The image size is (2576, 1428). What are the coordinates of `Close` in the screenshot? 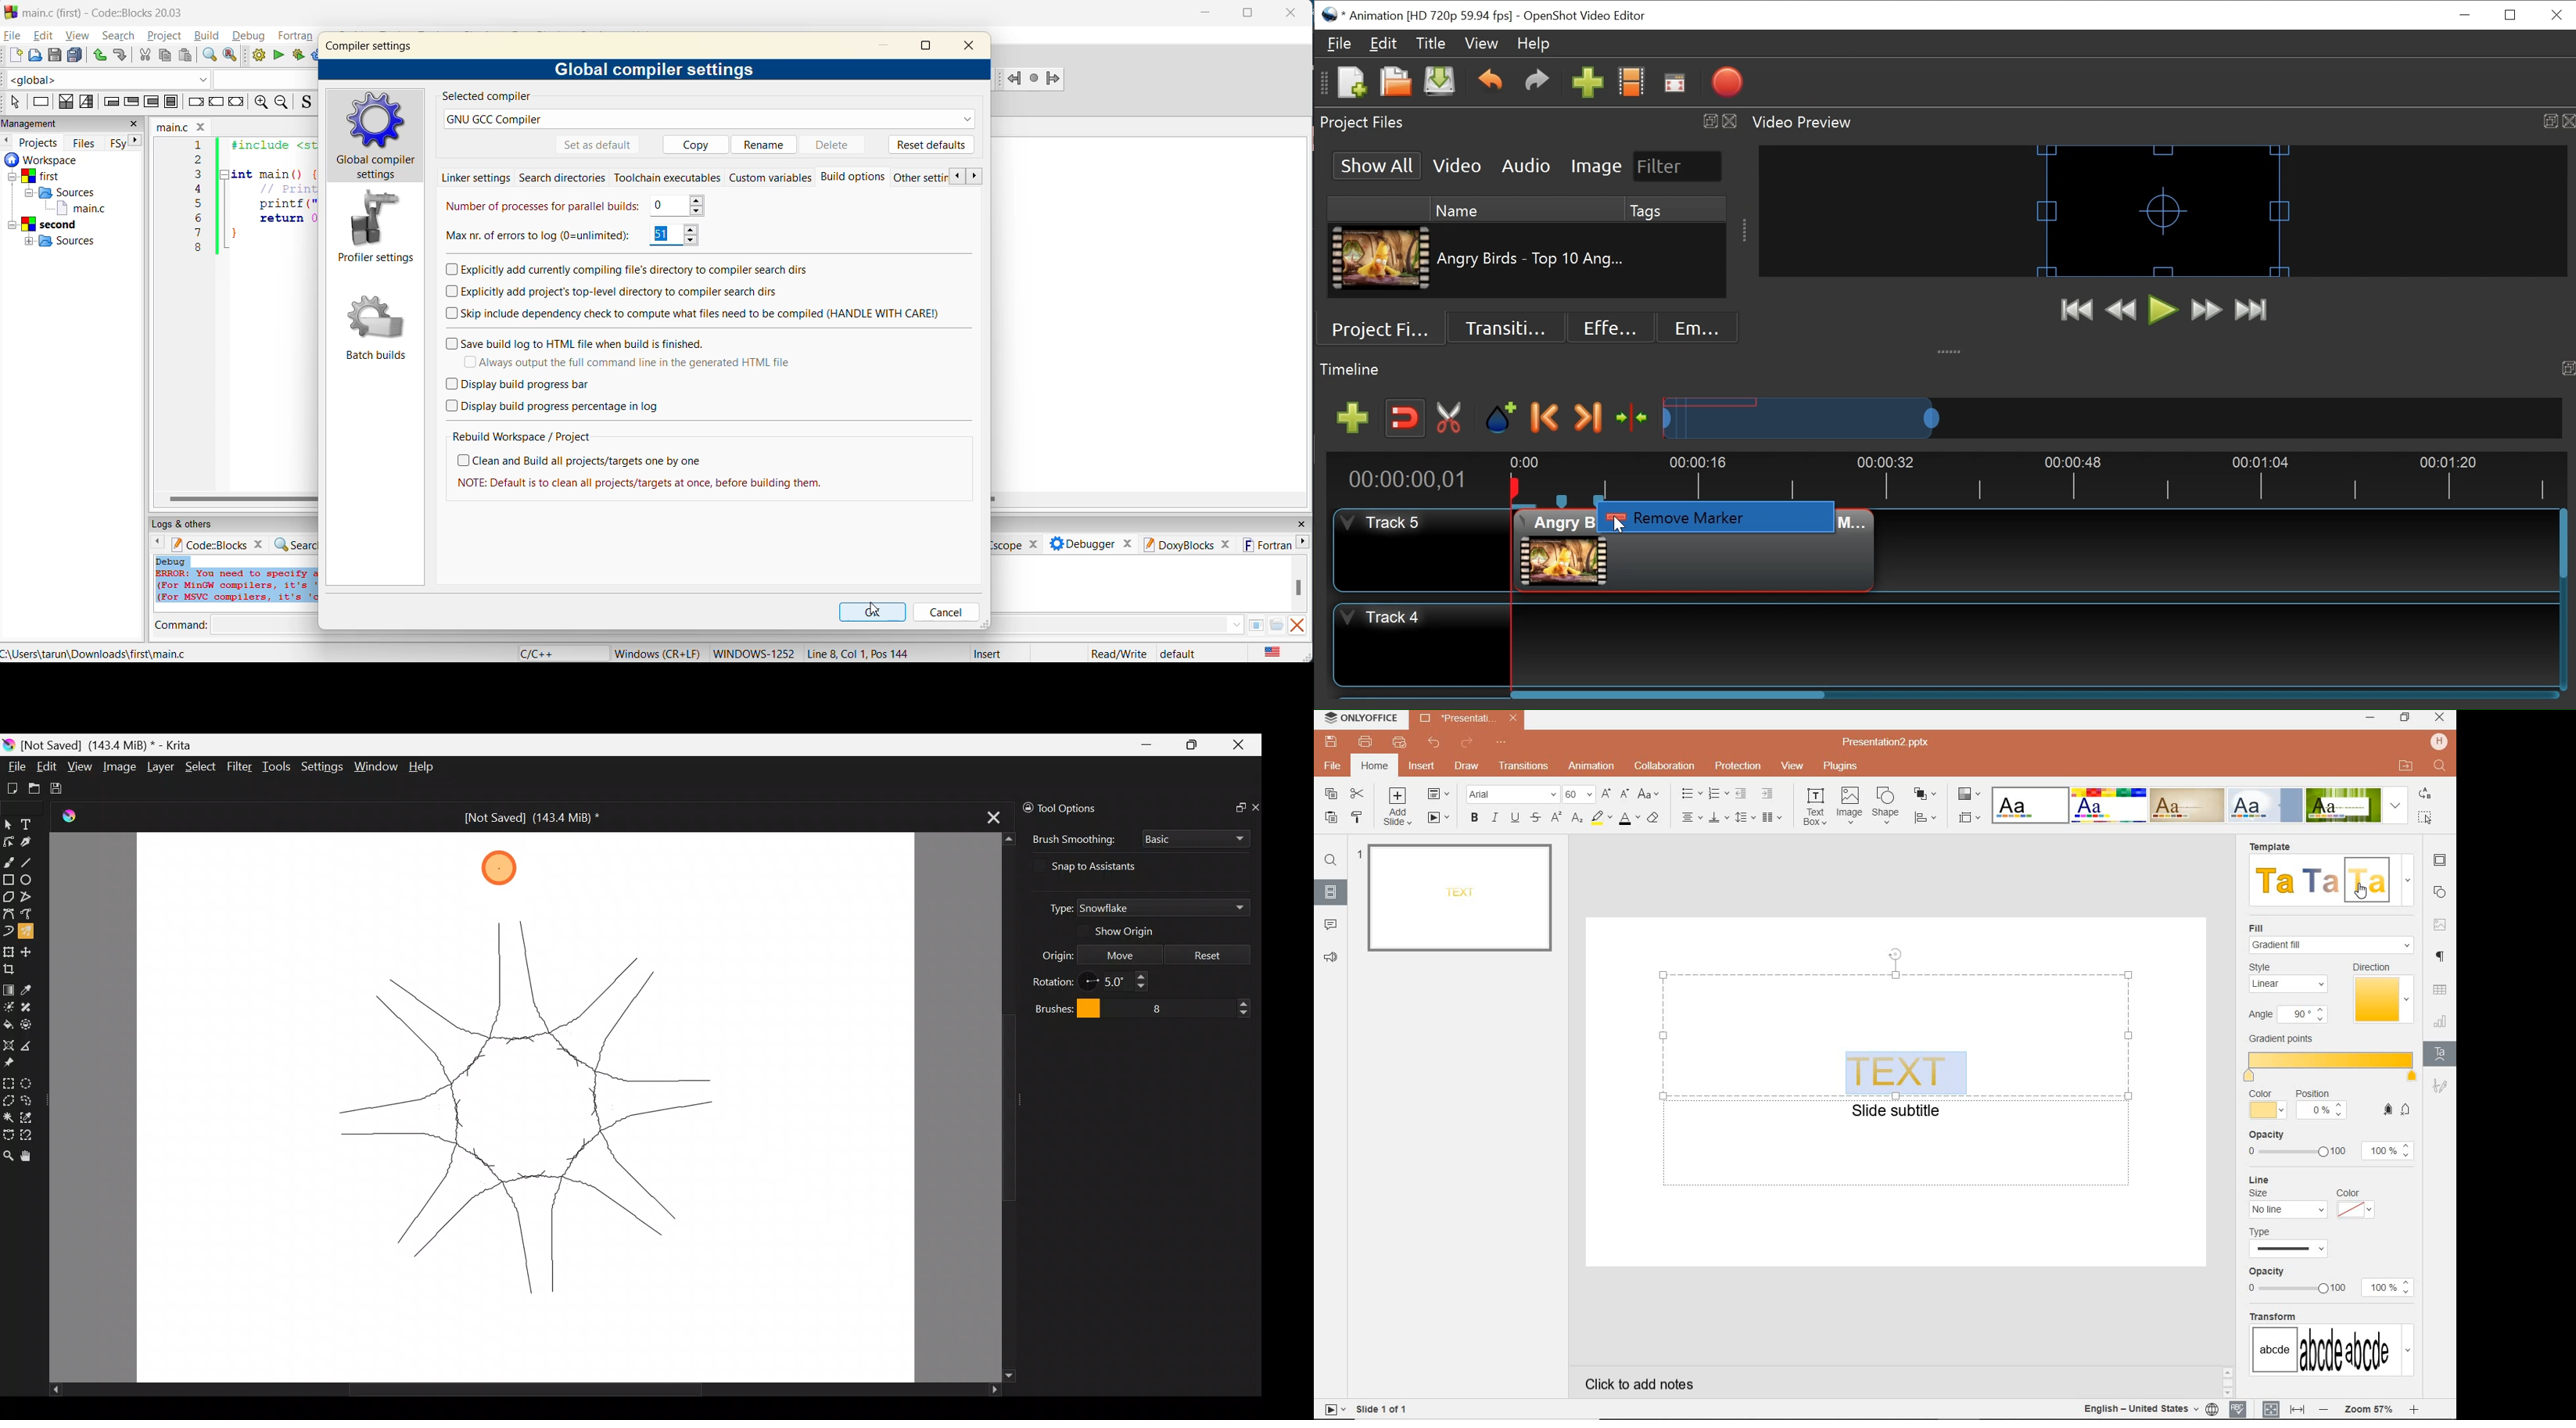 It's located at (2557, 14).